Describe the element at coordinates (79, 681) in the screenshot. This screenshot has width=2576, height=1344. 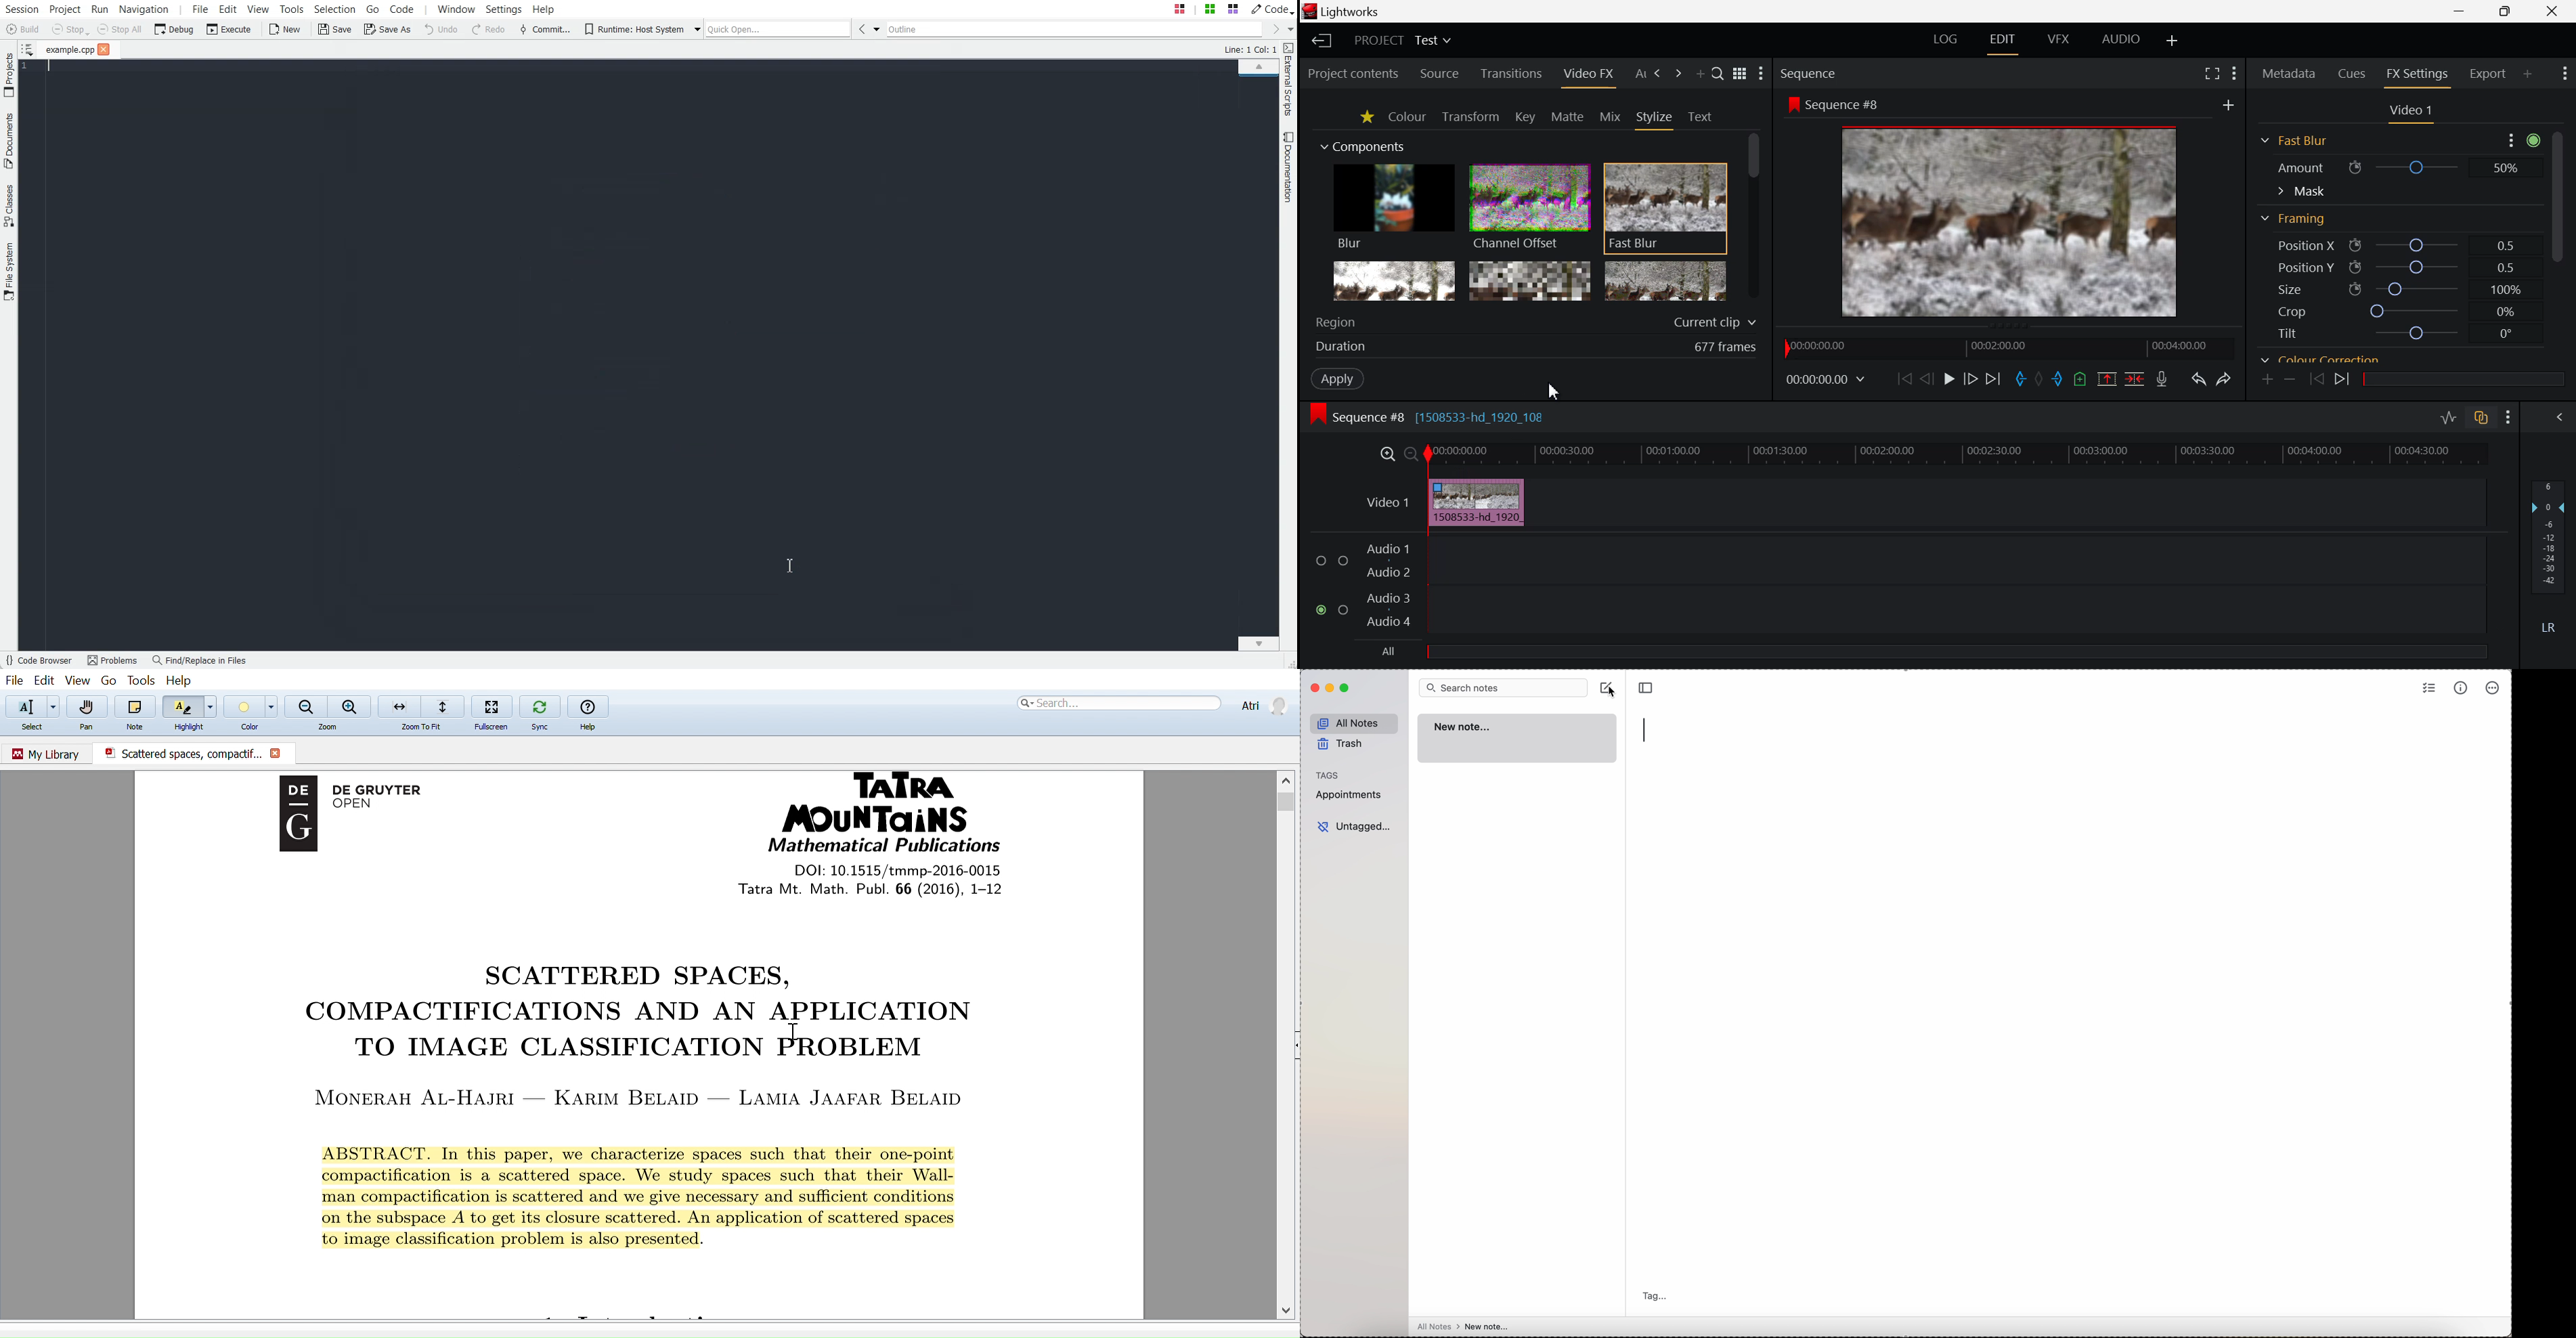
I see `View` at that location.